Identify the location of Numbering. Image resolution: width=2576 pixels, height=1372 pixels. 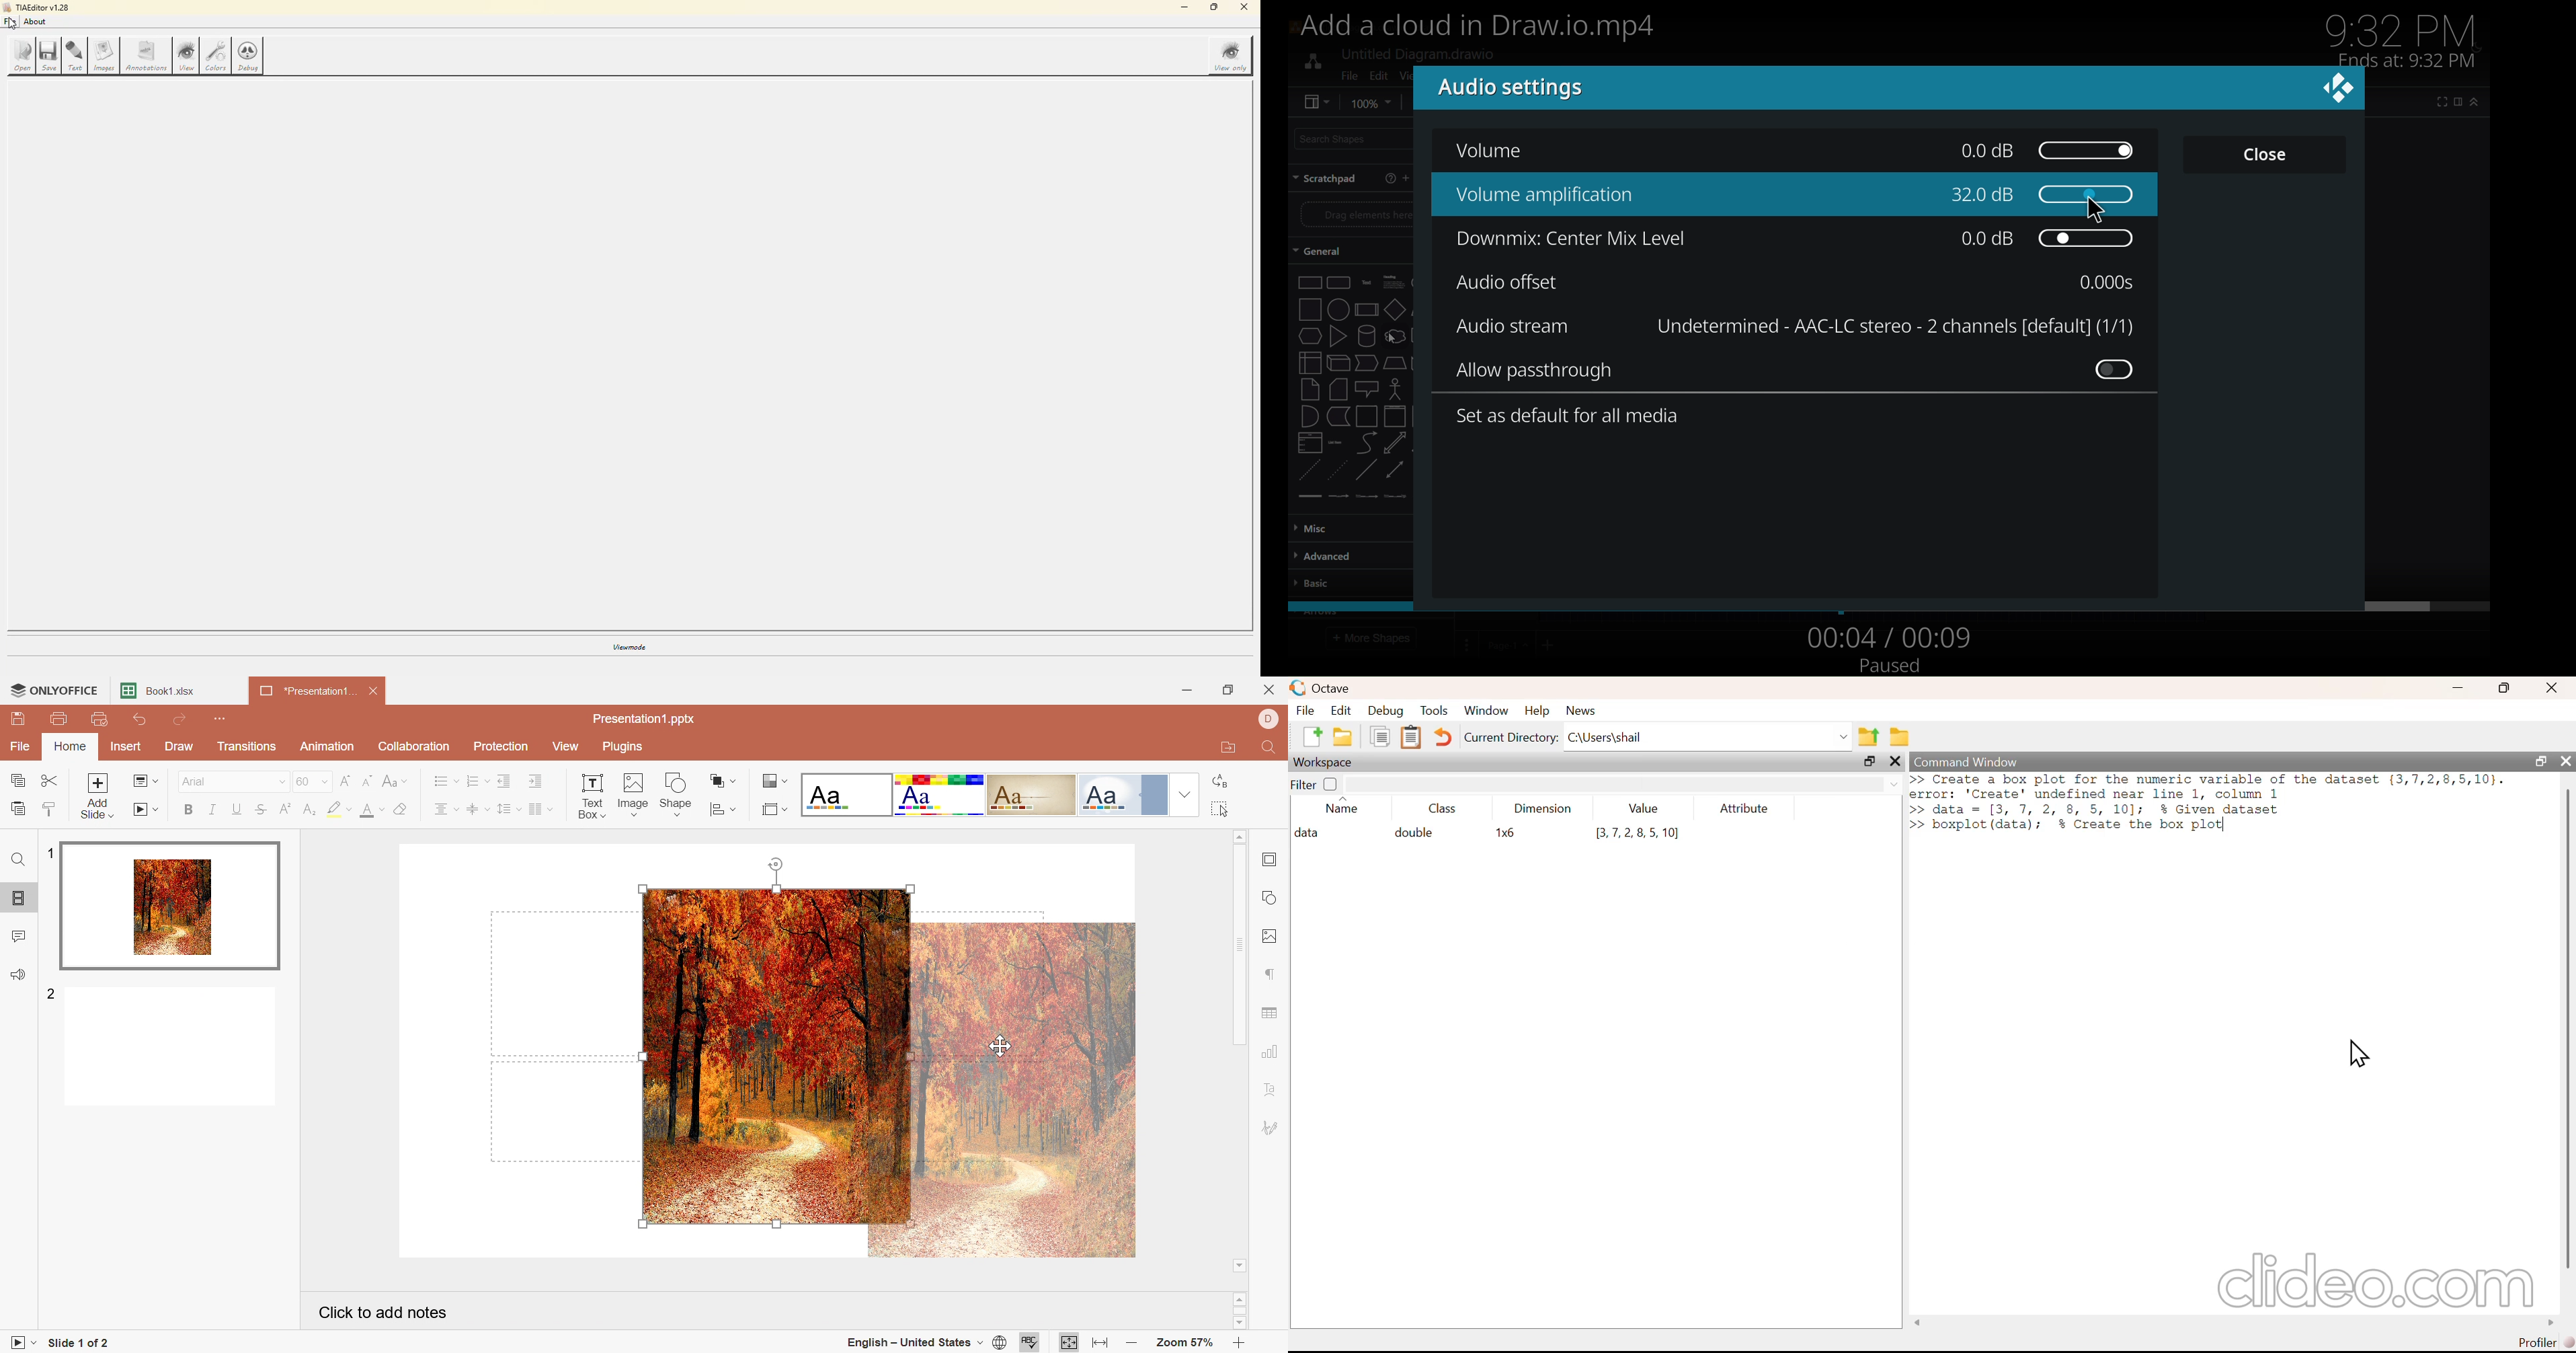
(477, 781).